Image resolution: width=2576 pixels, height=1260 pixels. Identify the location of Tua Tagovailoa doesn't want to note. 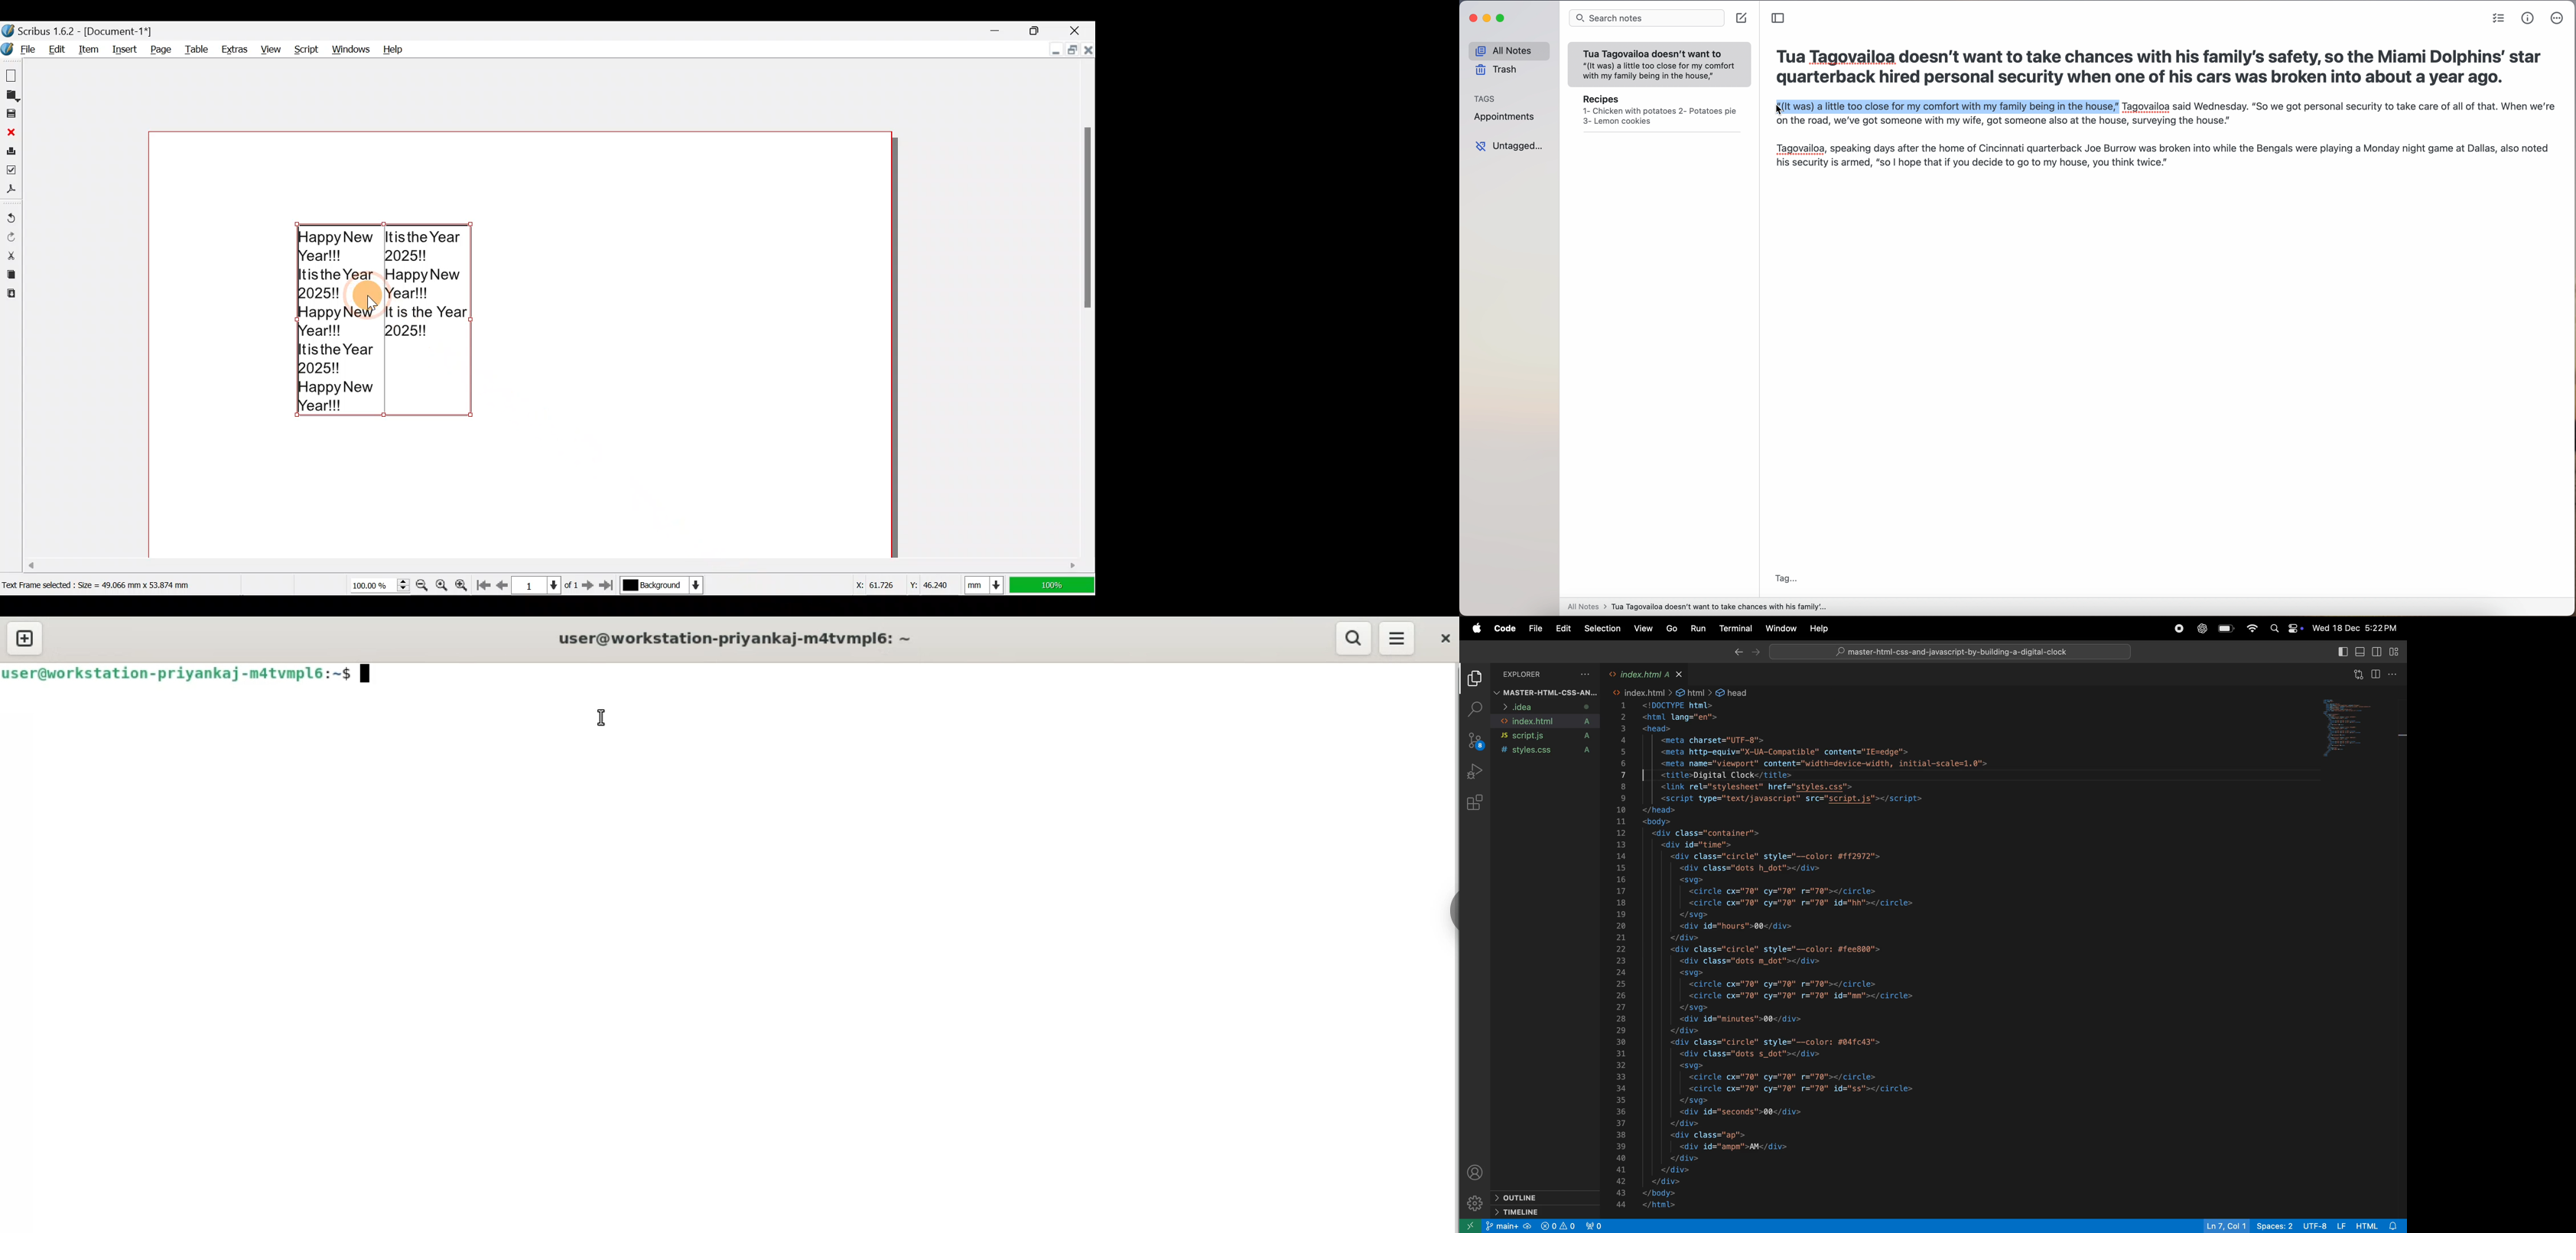
(1659, 65).